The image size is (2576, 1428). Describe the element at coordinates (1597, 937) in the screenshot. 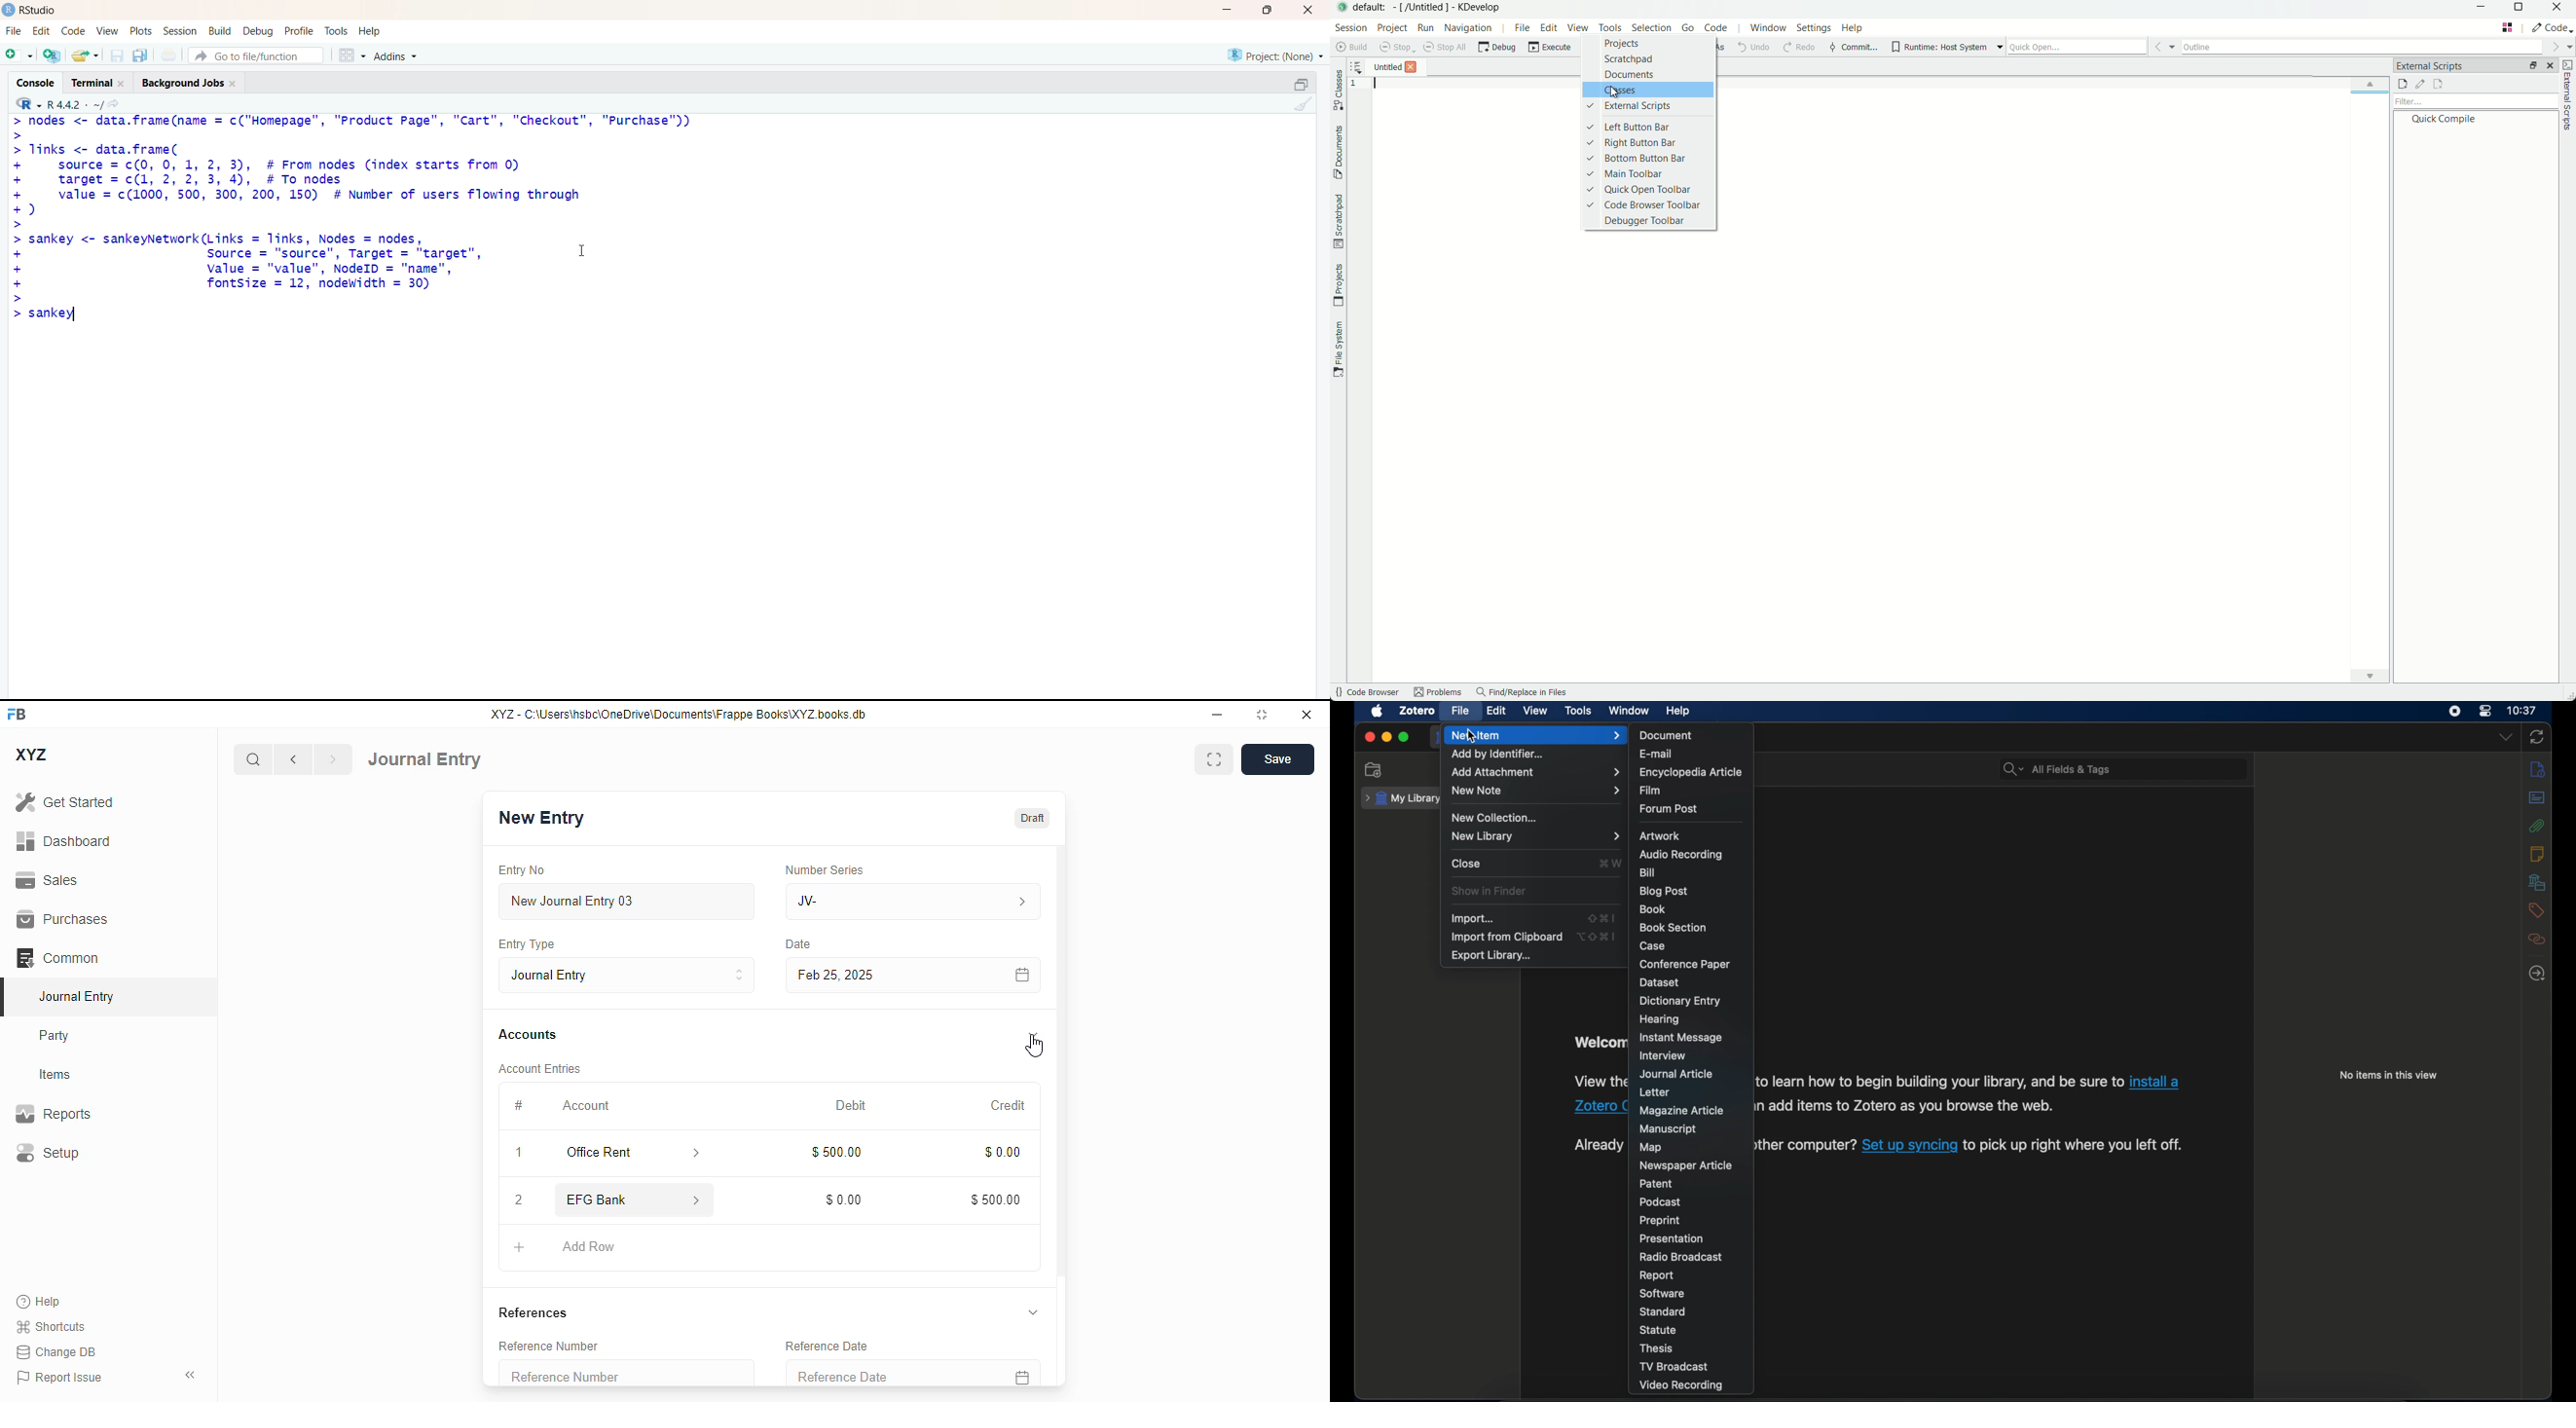

I see `shortcut` at that location.